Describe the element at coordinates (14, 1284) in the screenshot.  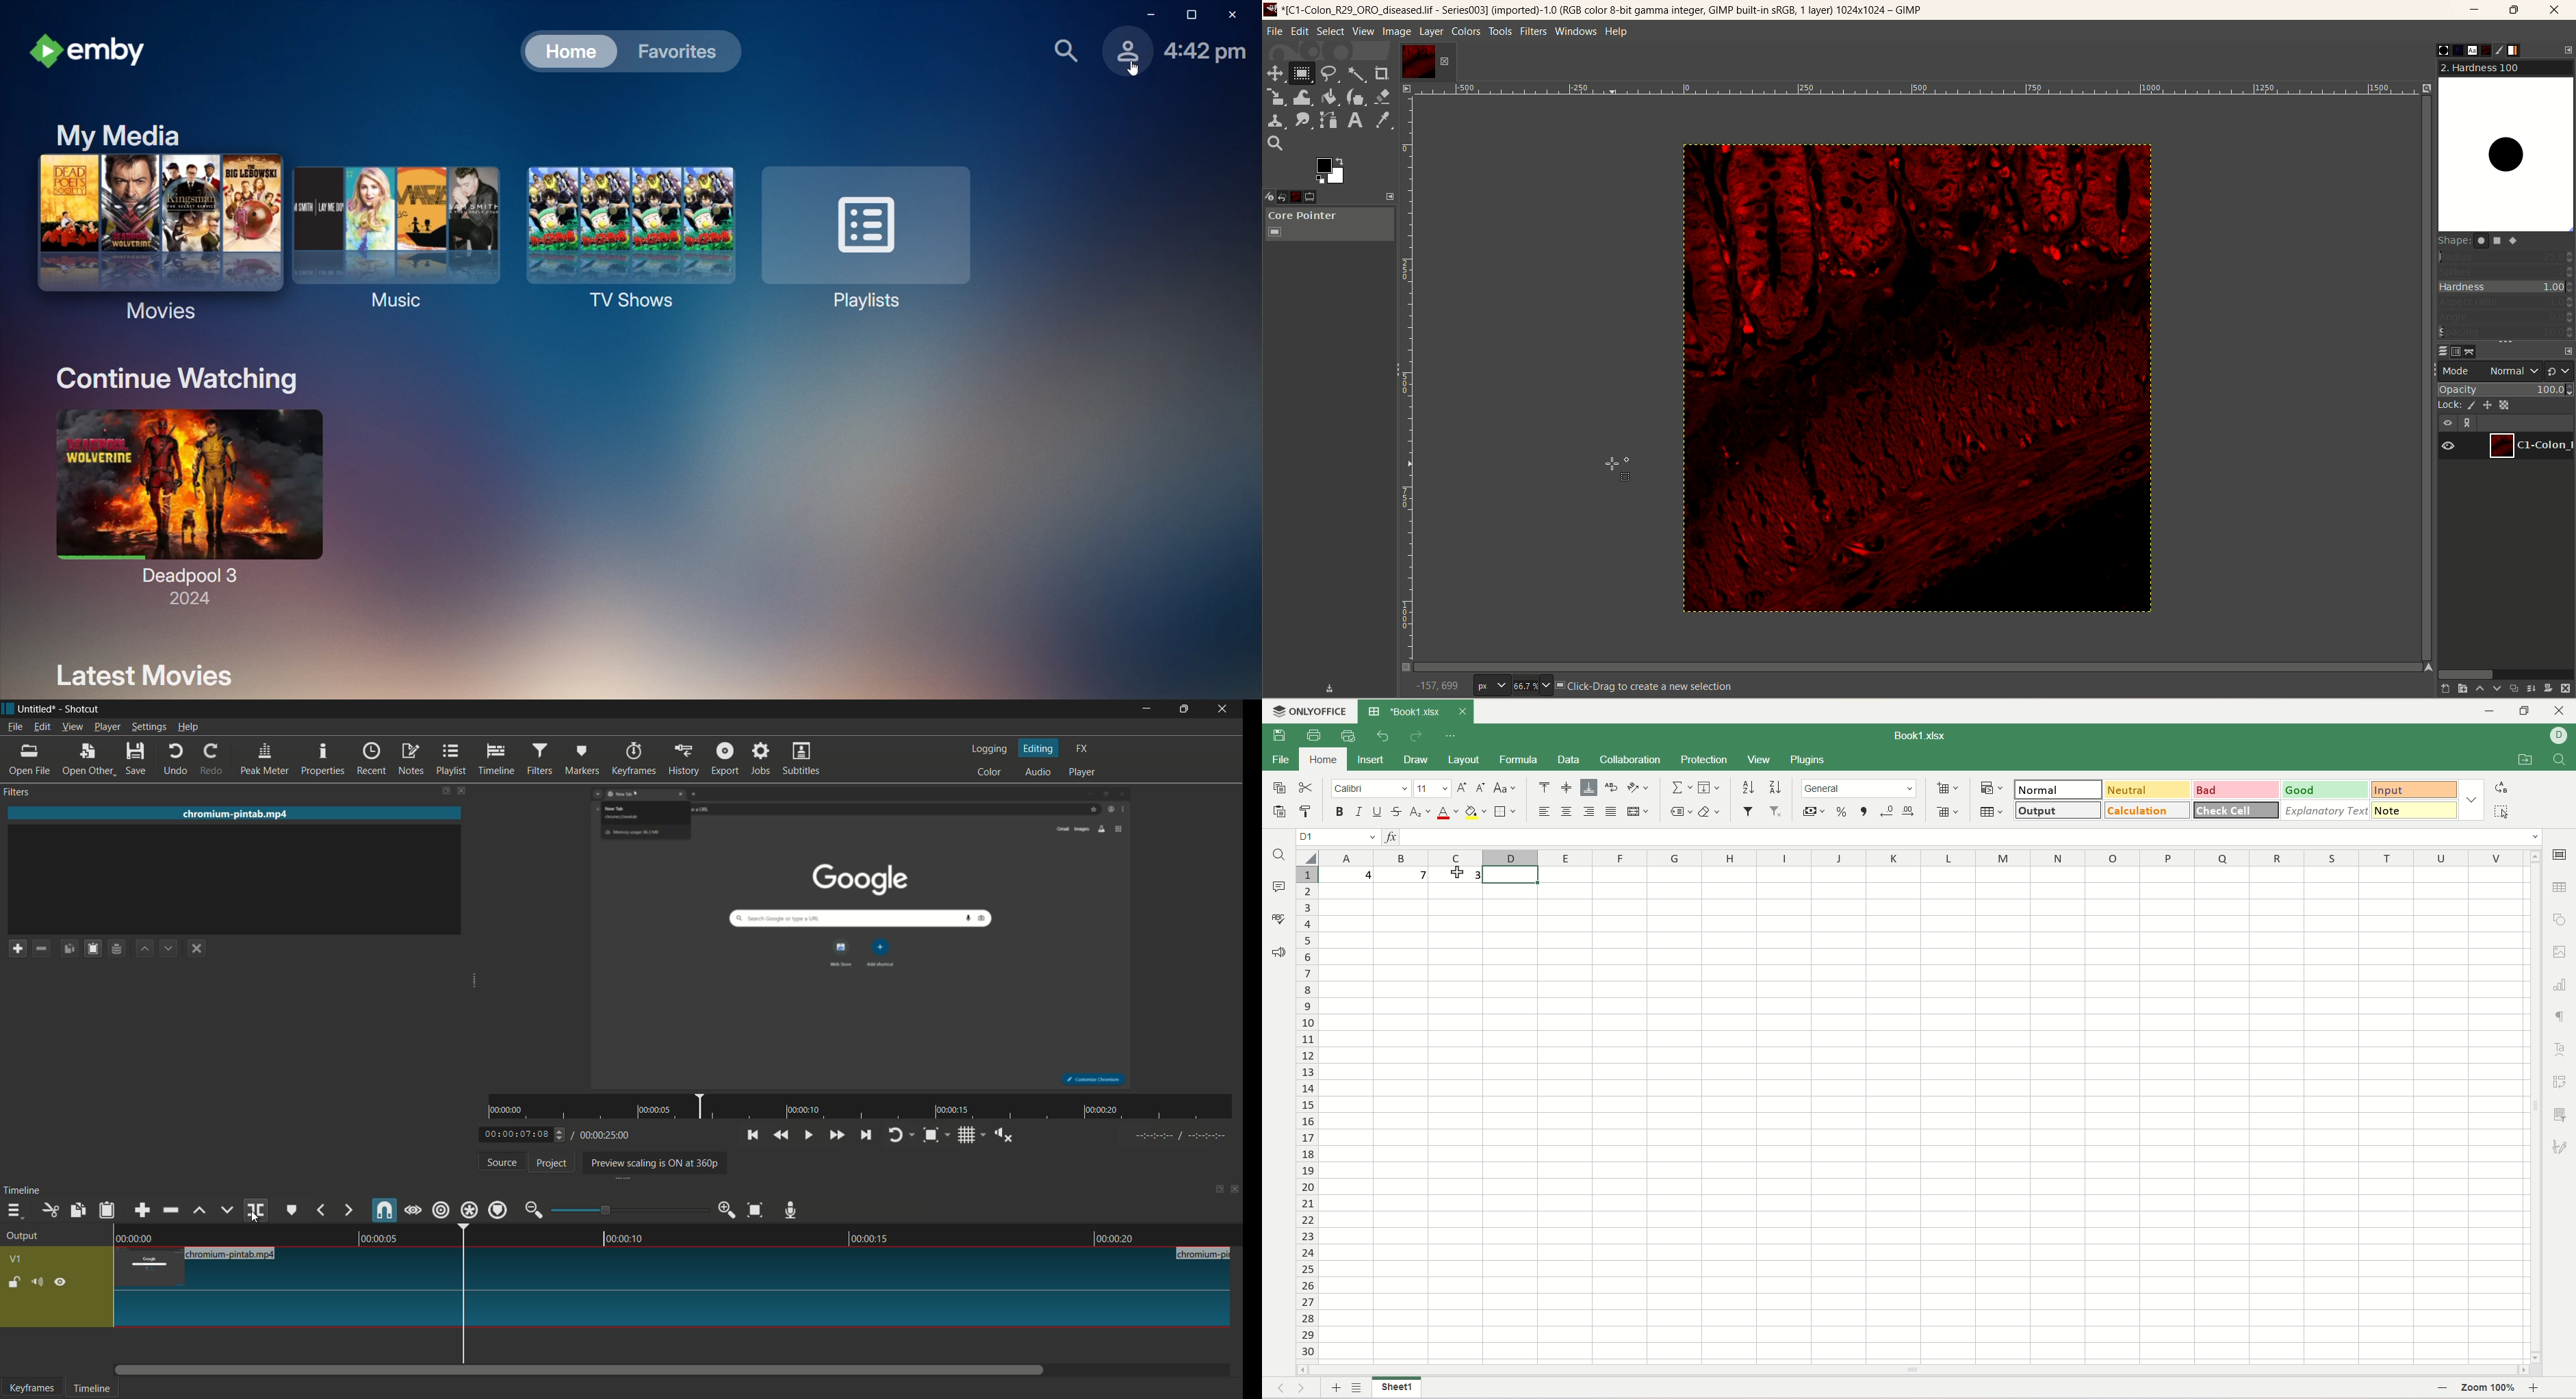
I see `lock` at that location.